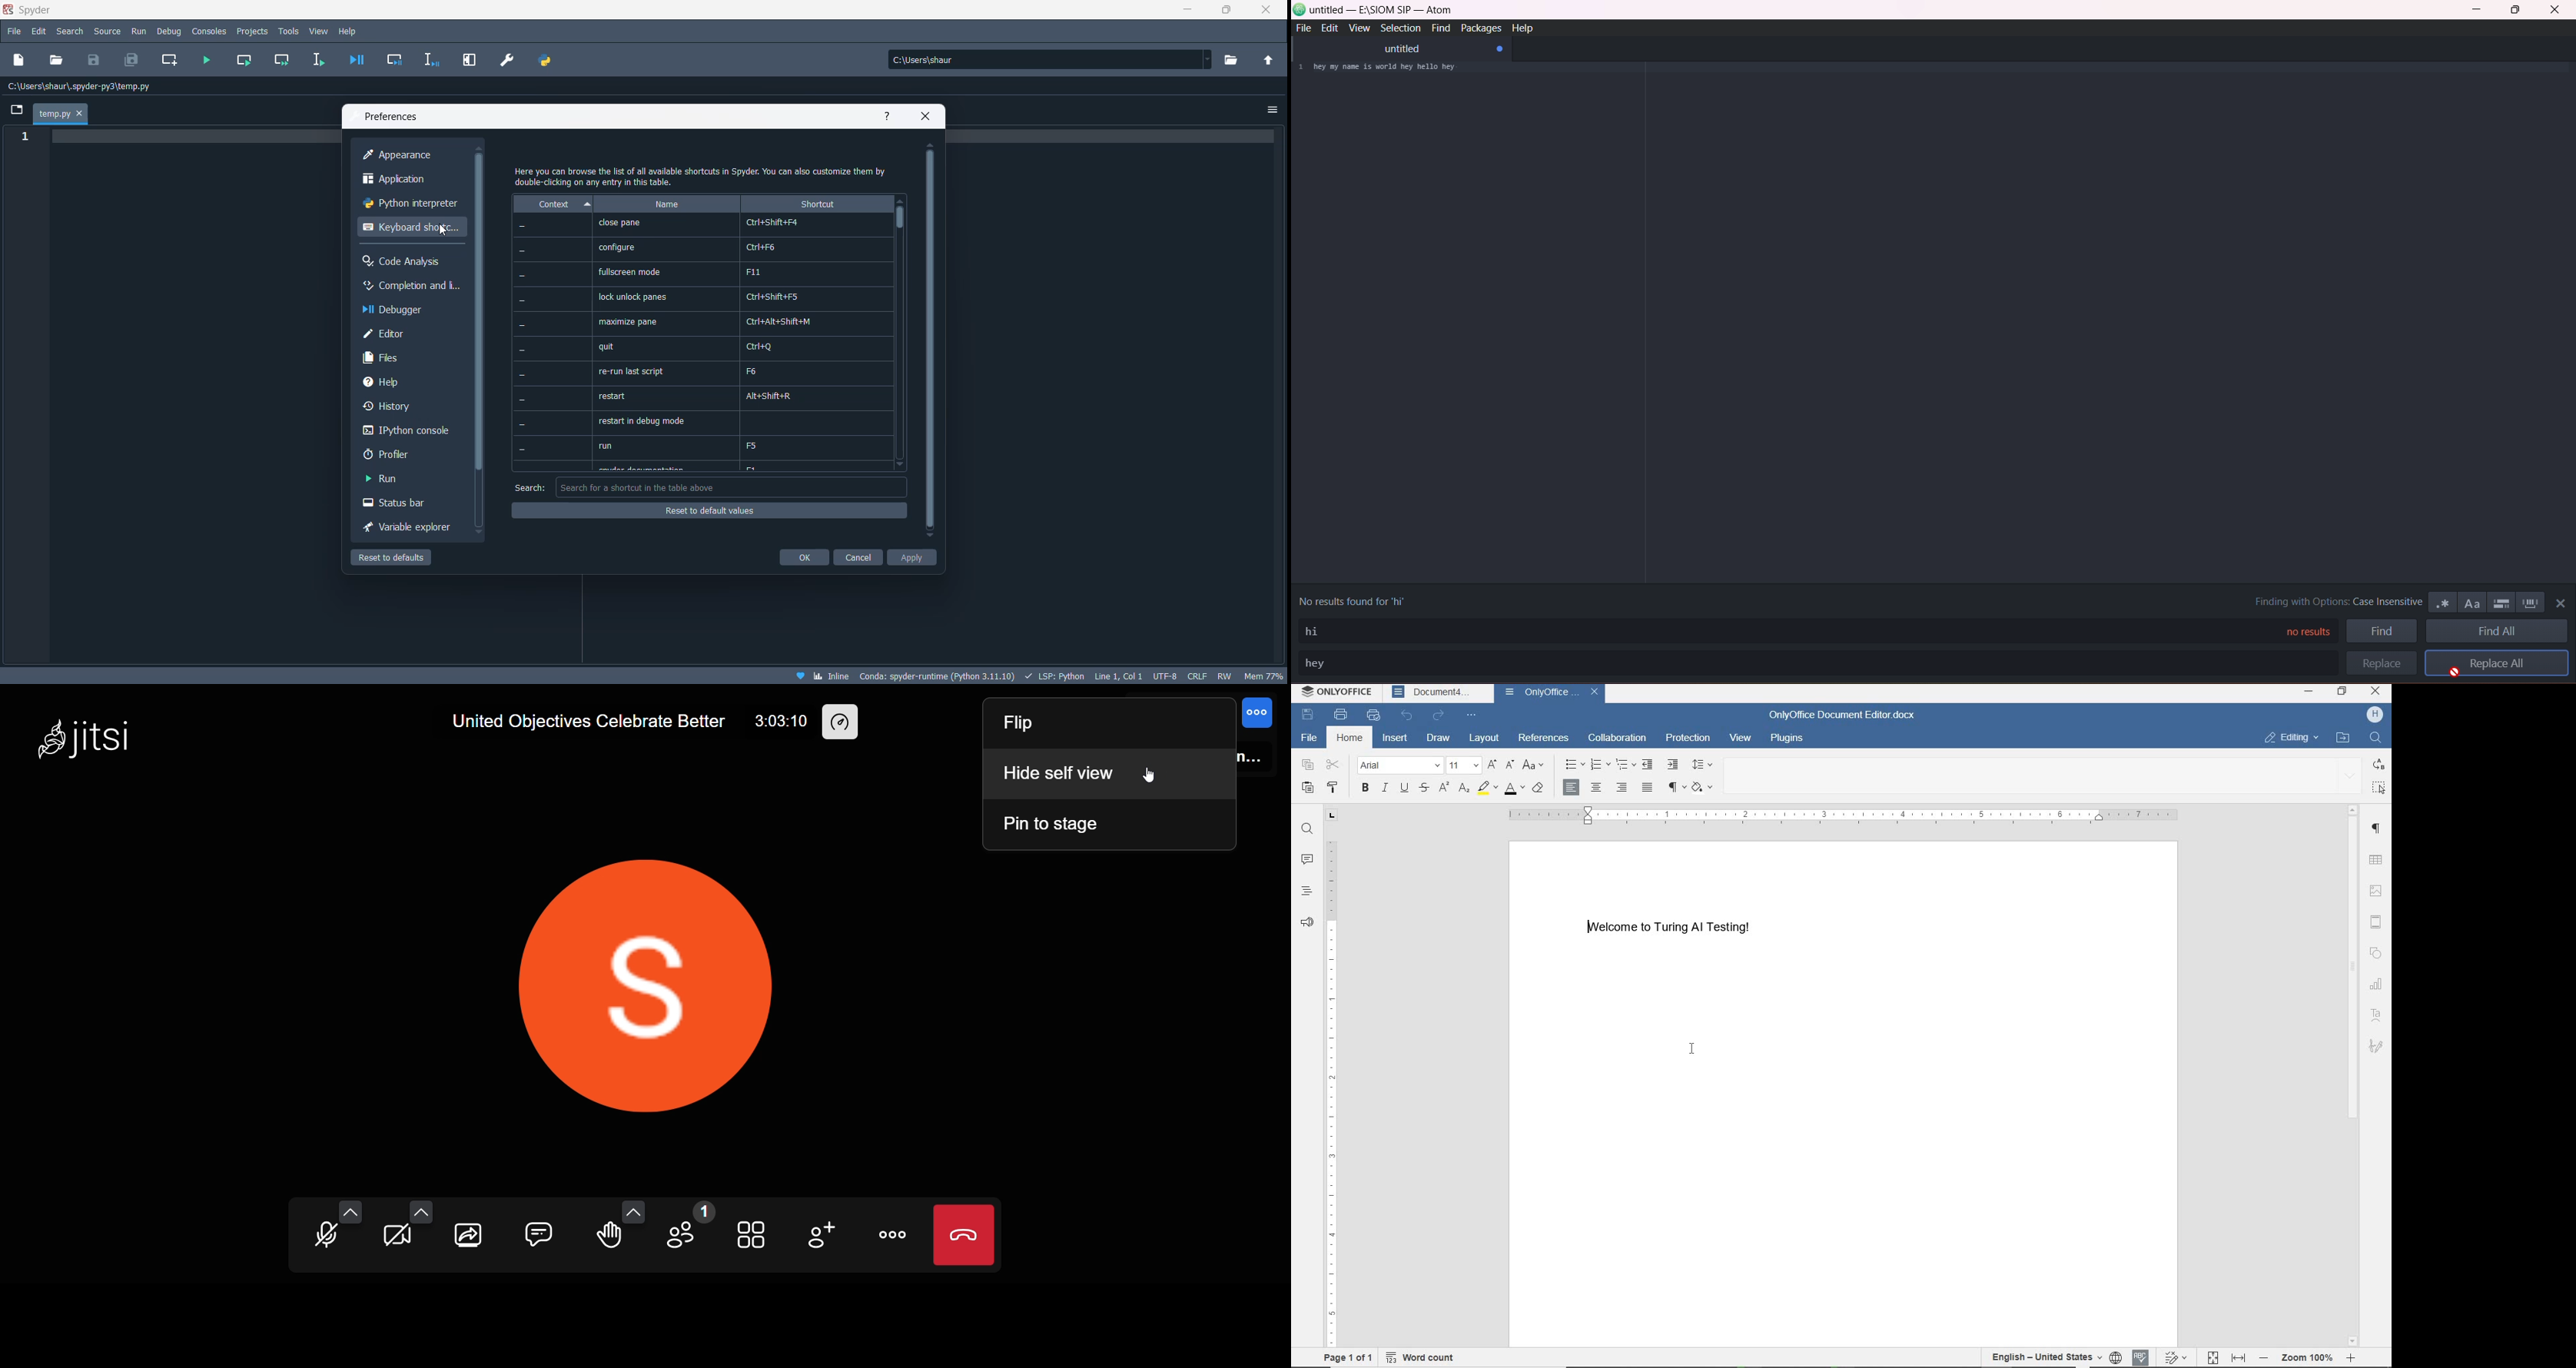  What do you see at coordinates (421, 1212) in the screenshot?
I see `more video option` at bounding box center [421, 1212].